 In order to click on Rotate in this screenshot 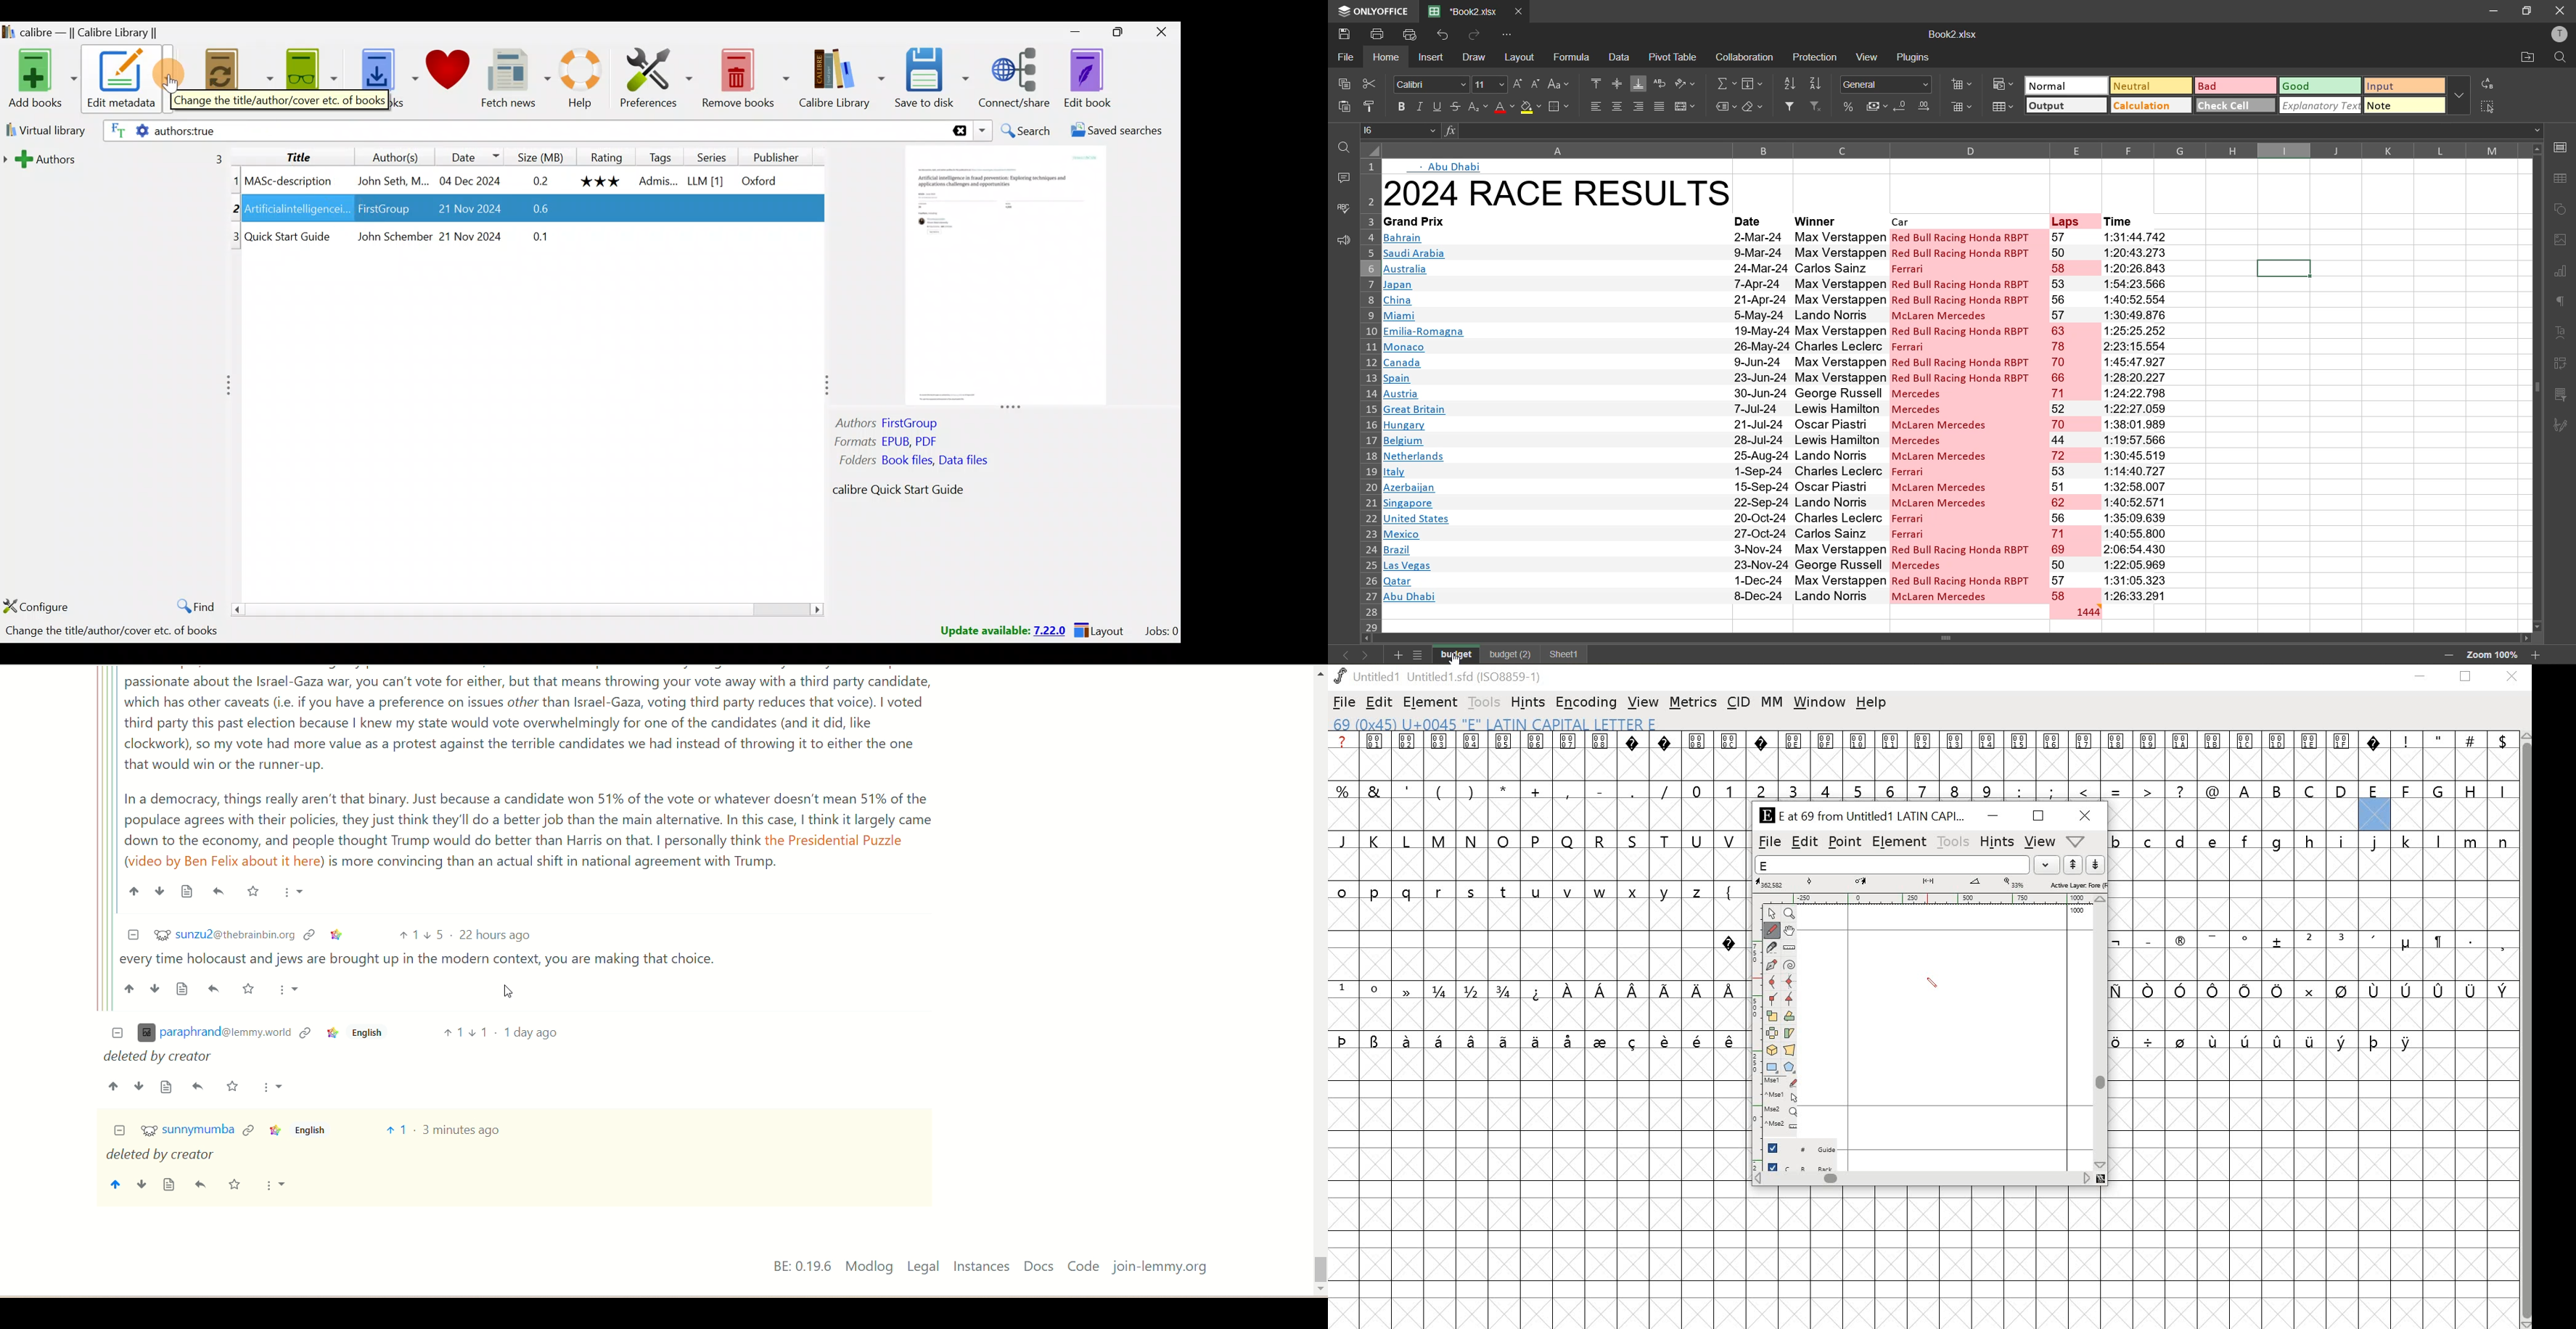, I will do `click(1791, 1016)`.